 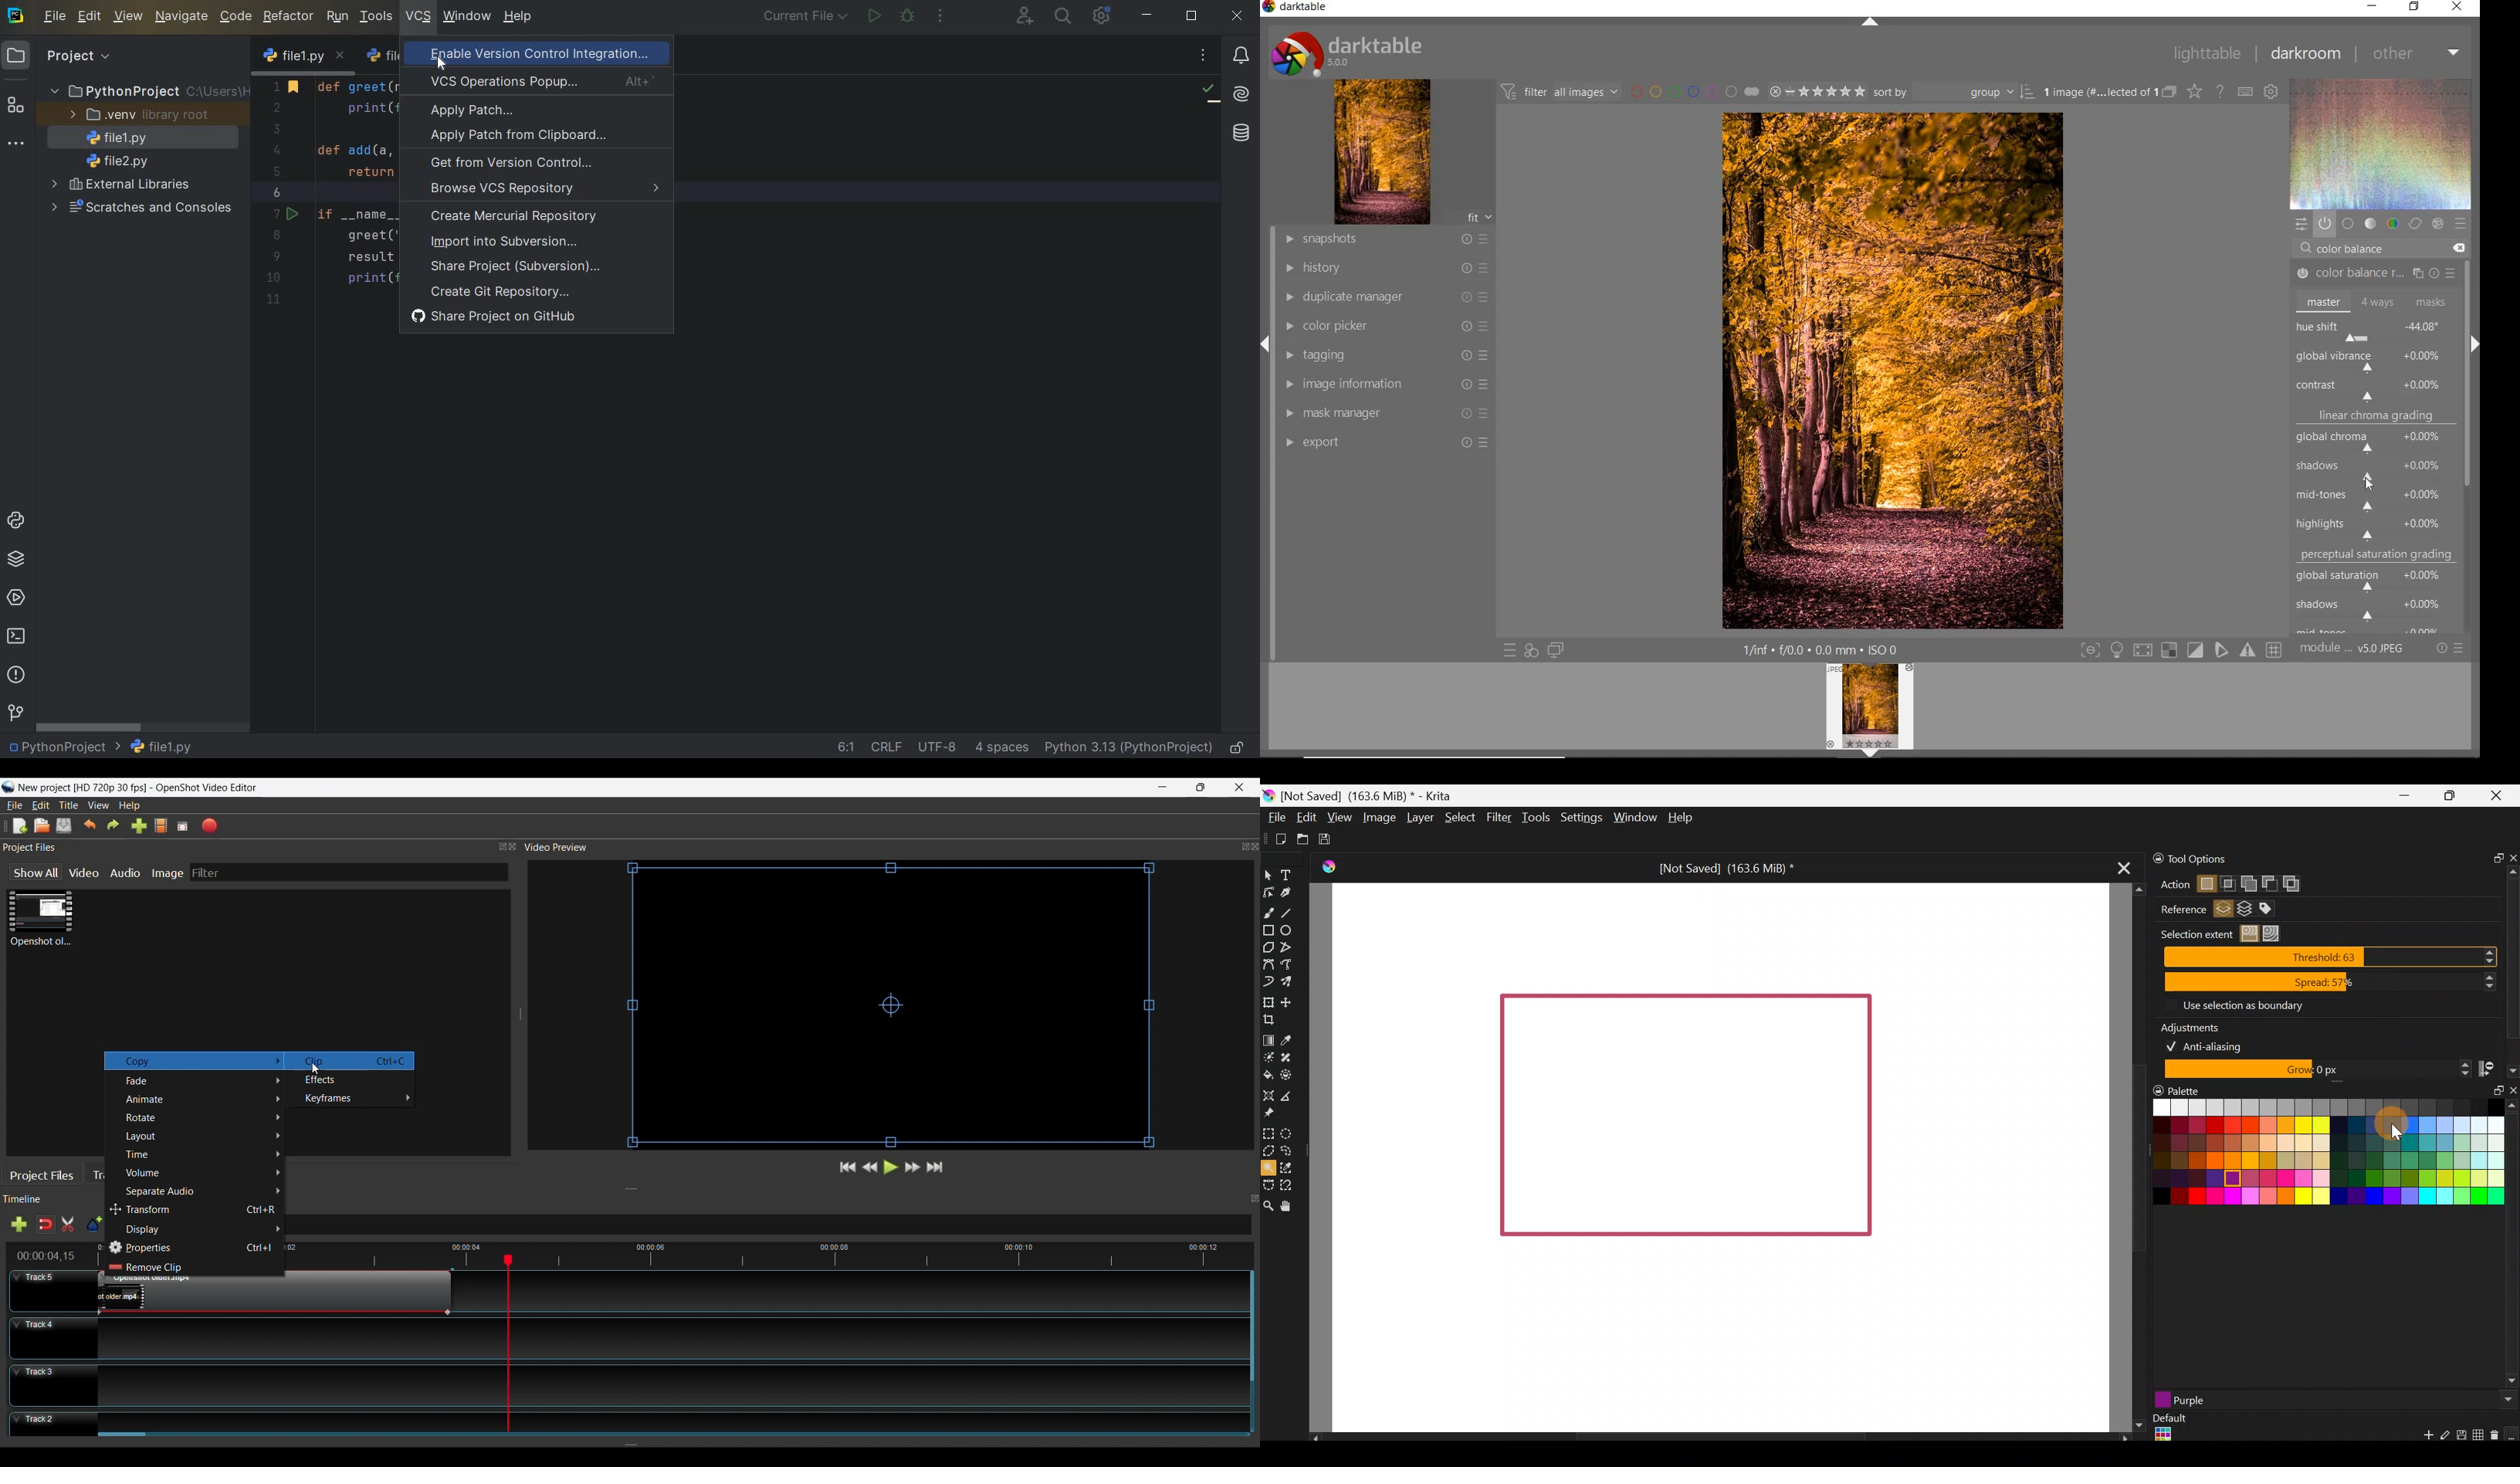 What do you see at coordinates (1892, 371) in the screenshot?
I see `selected image` at bounding box center [1892, 371].